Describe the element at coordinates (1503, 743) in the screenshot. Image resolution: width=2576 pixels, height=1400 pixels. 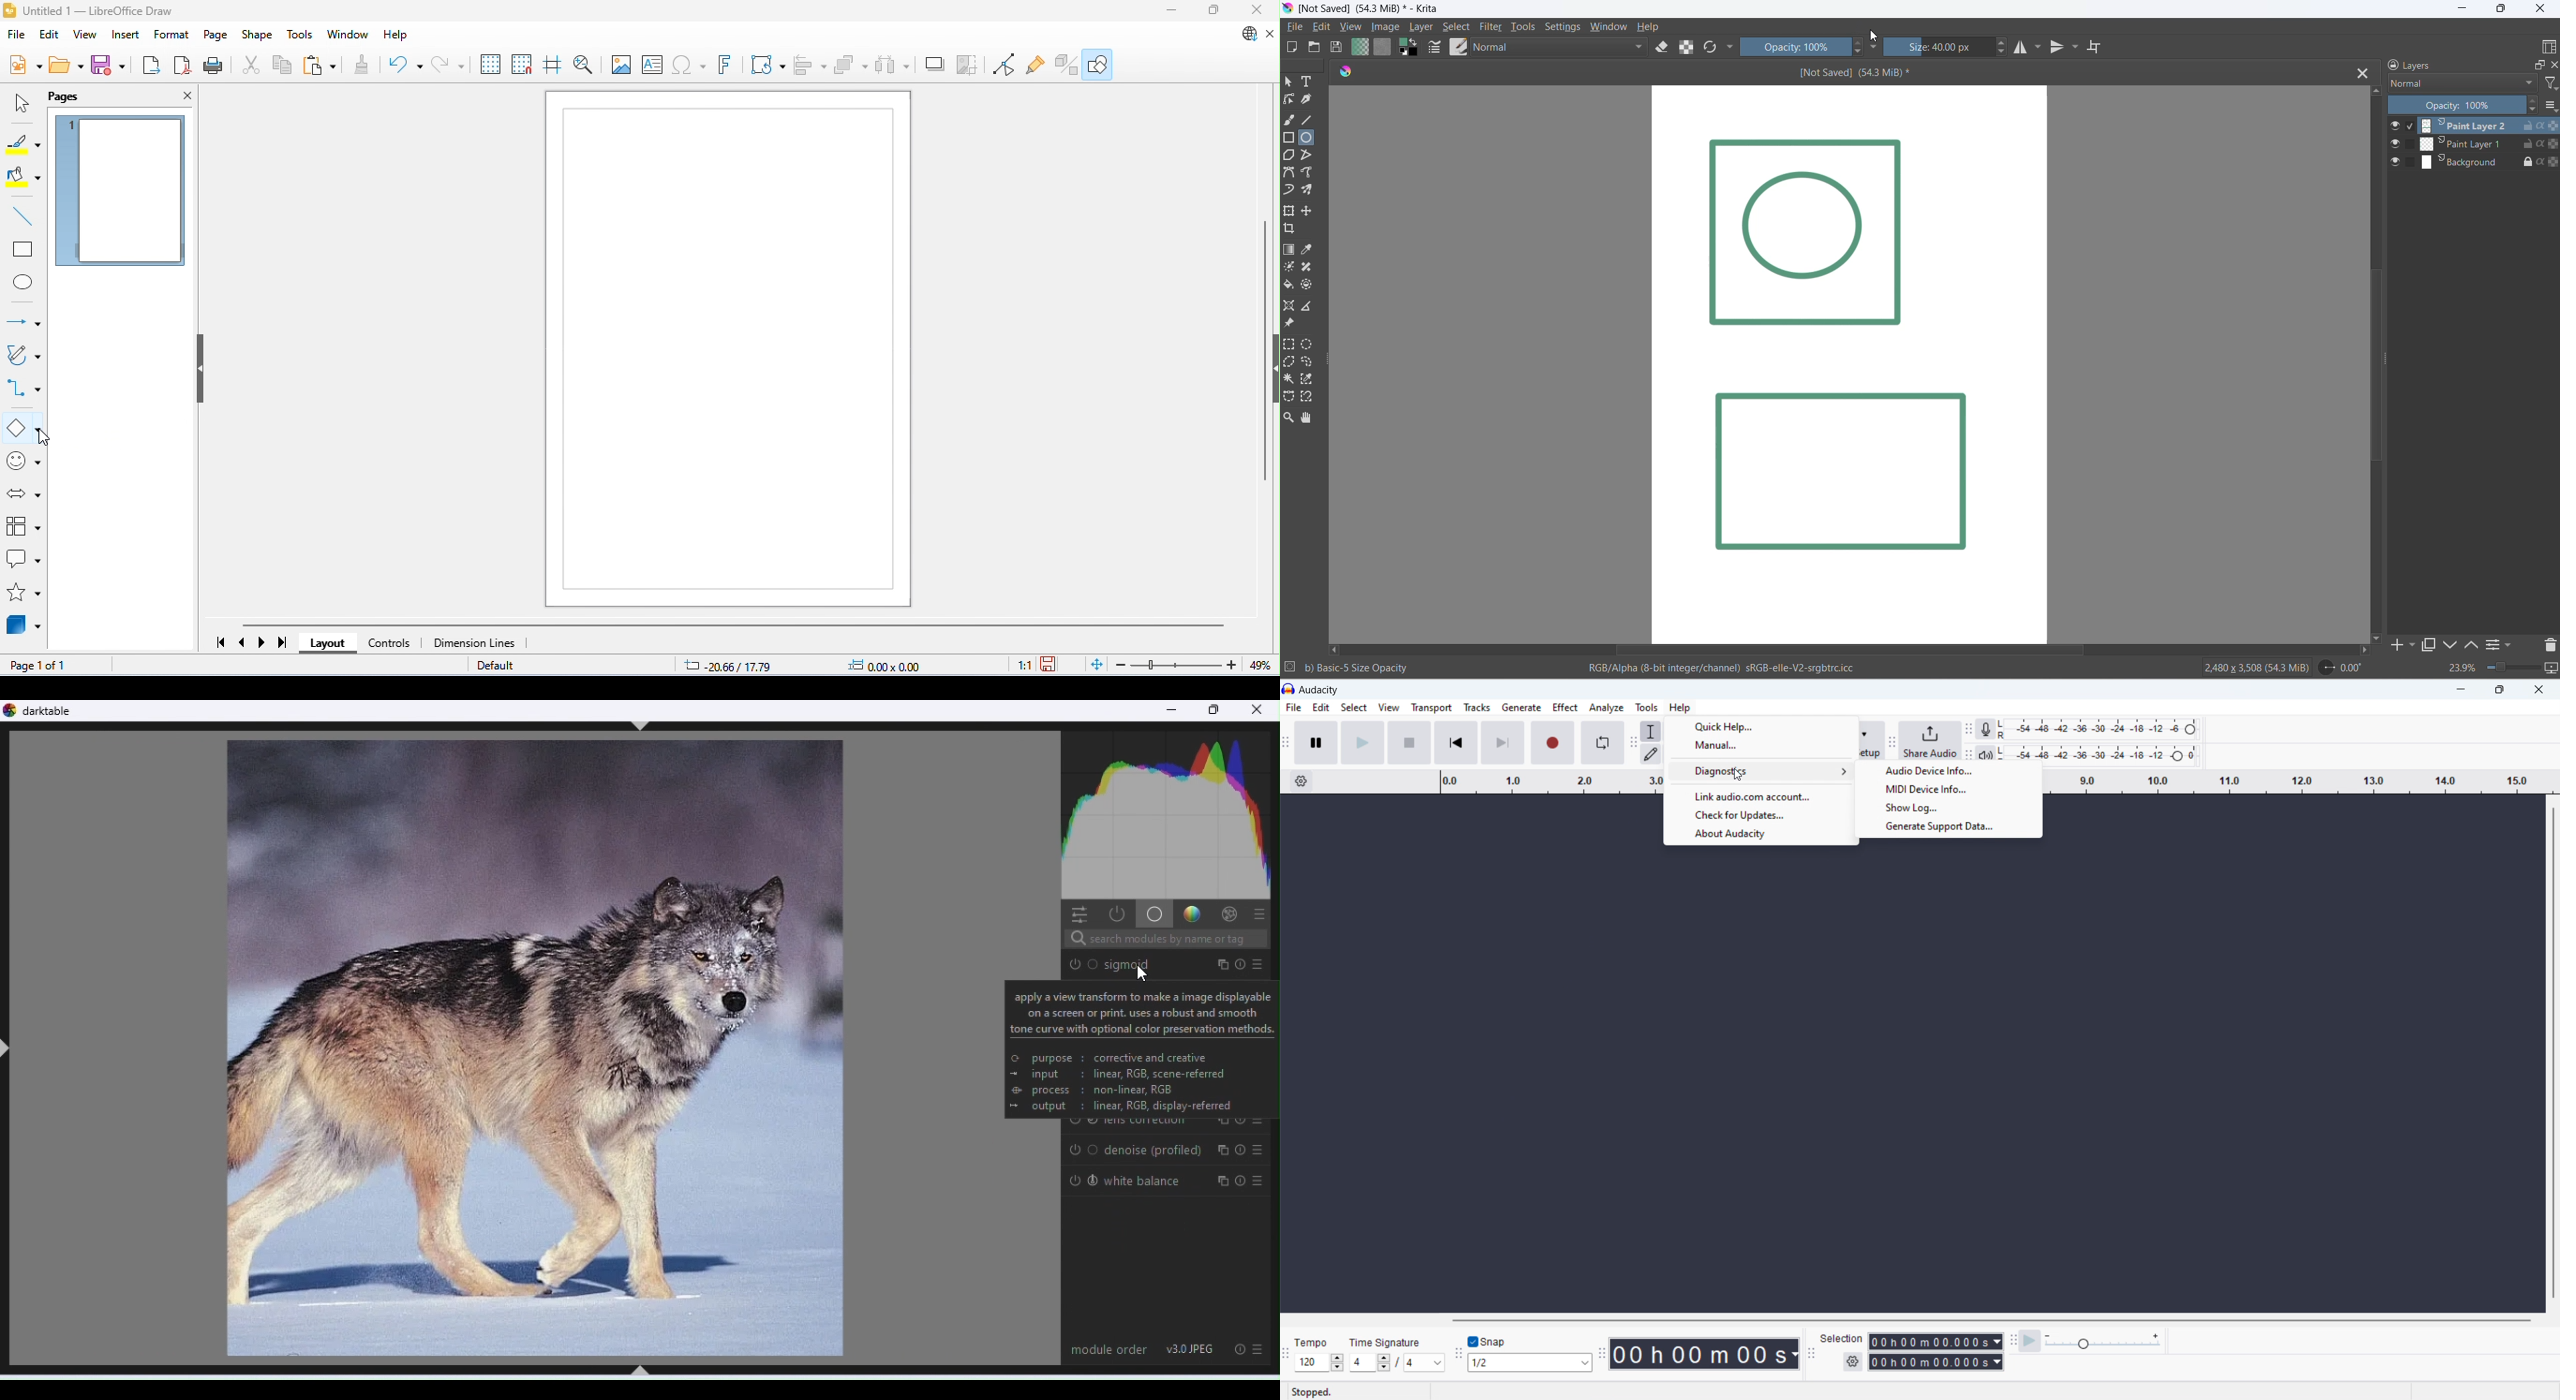
I see `skip to last` at that location.